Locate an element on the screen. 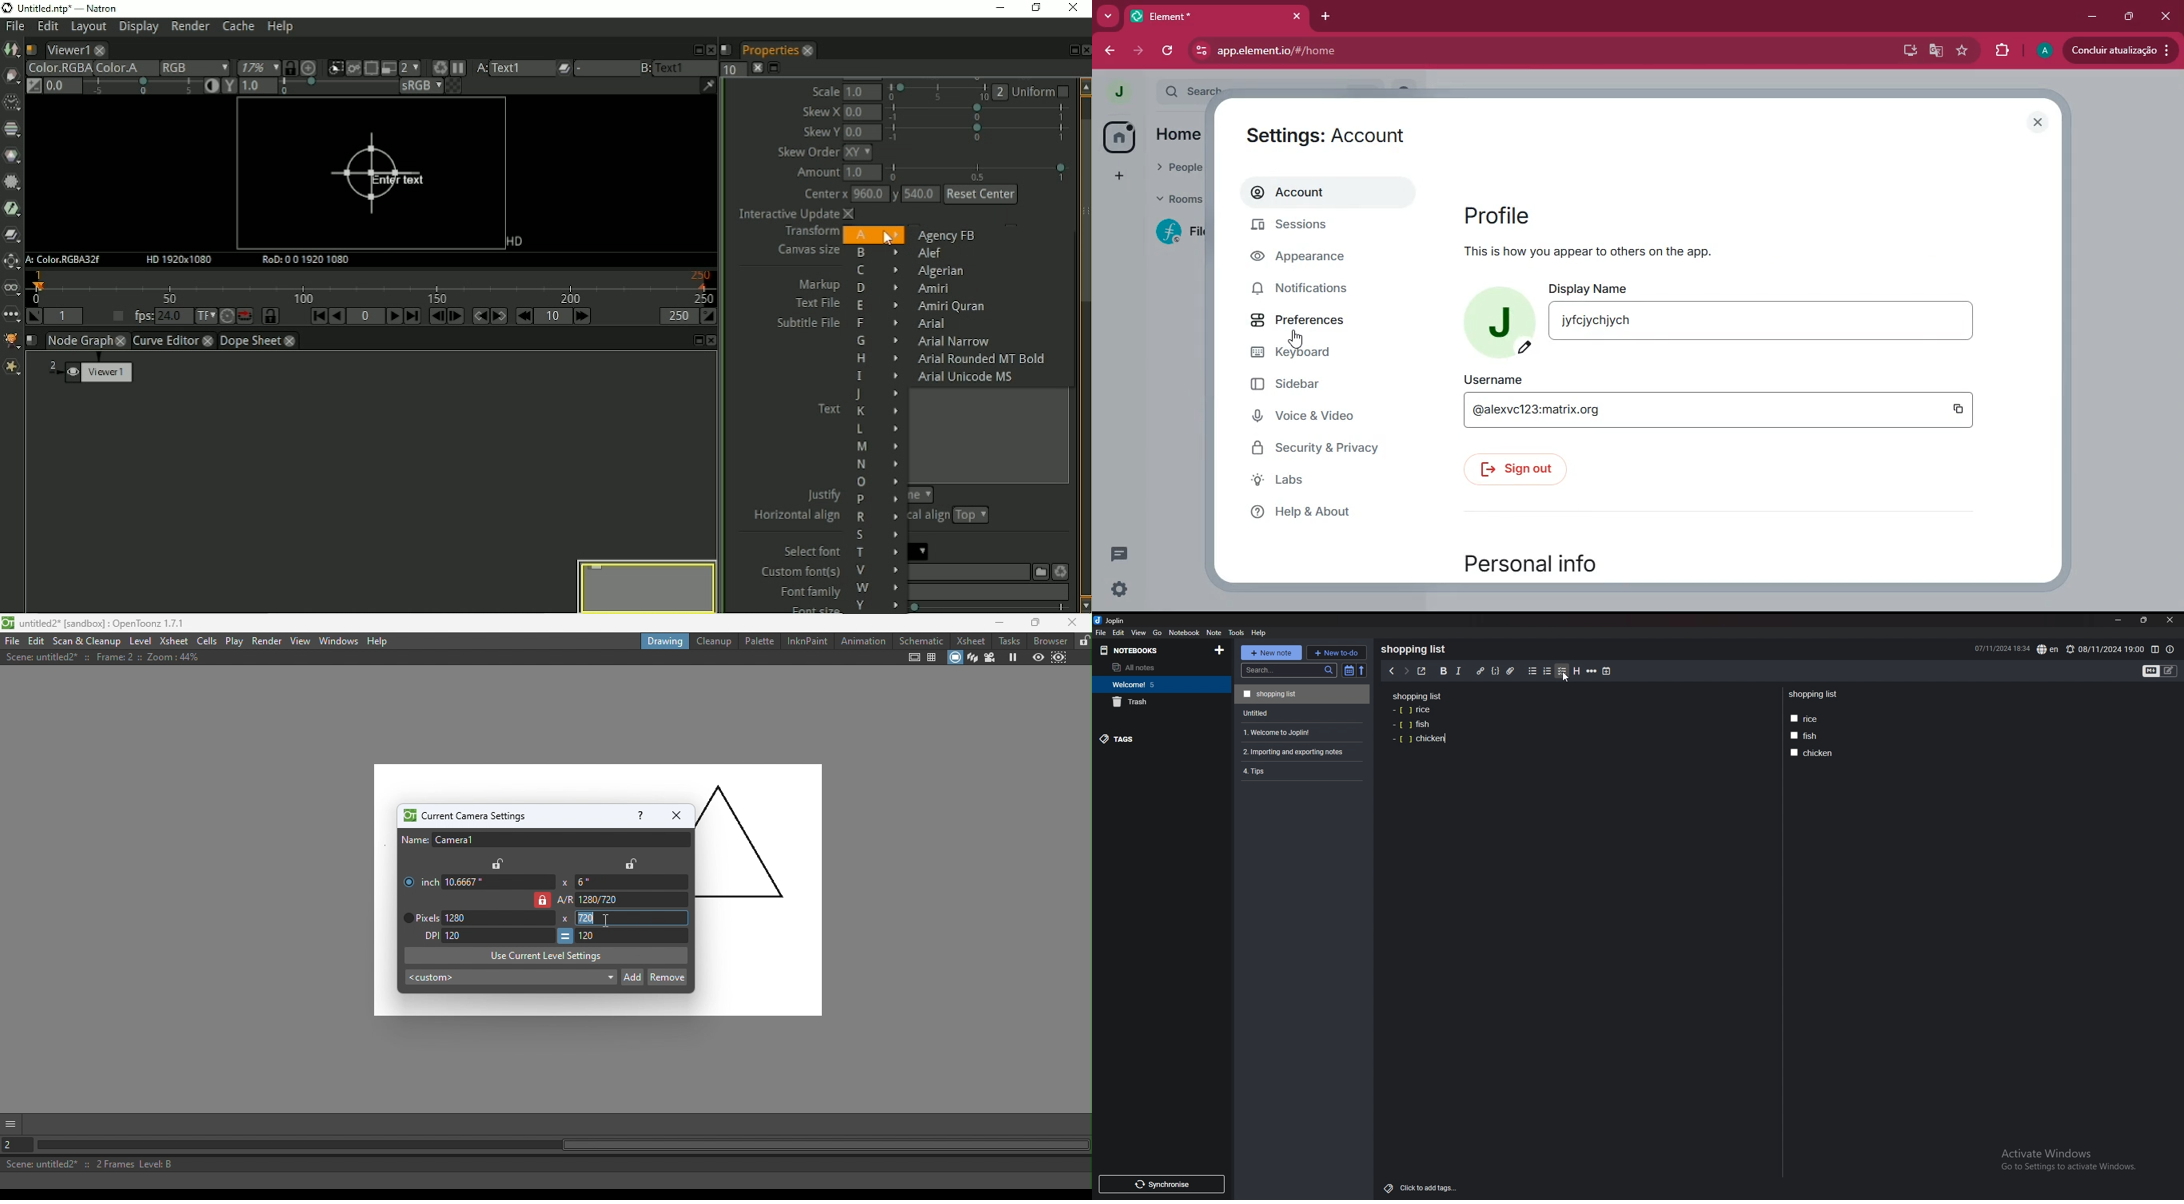 Image resolution: width=2184 pixels, height=1204 pixels. close is located at coordinates (2166, 17).